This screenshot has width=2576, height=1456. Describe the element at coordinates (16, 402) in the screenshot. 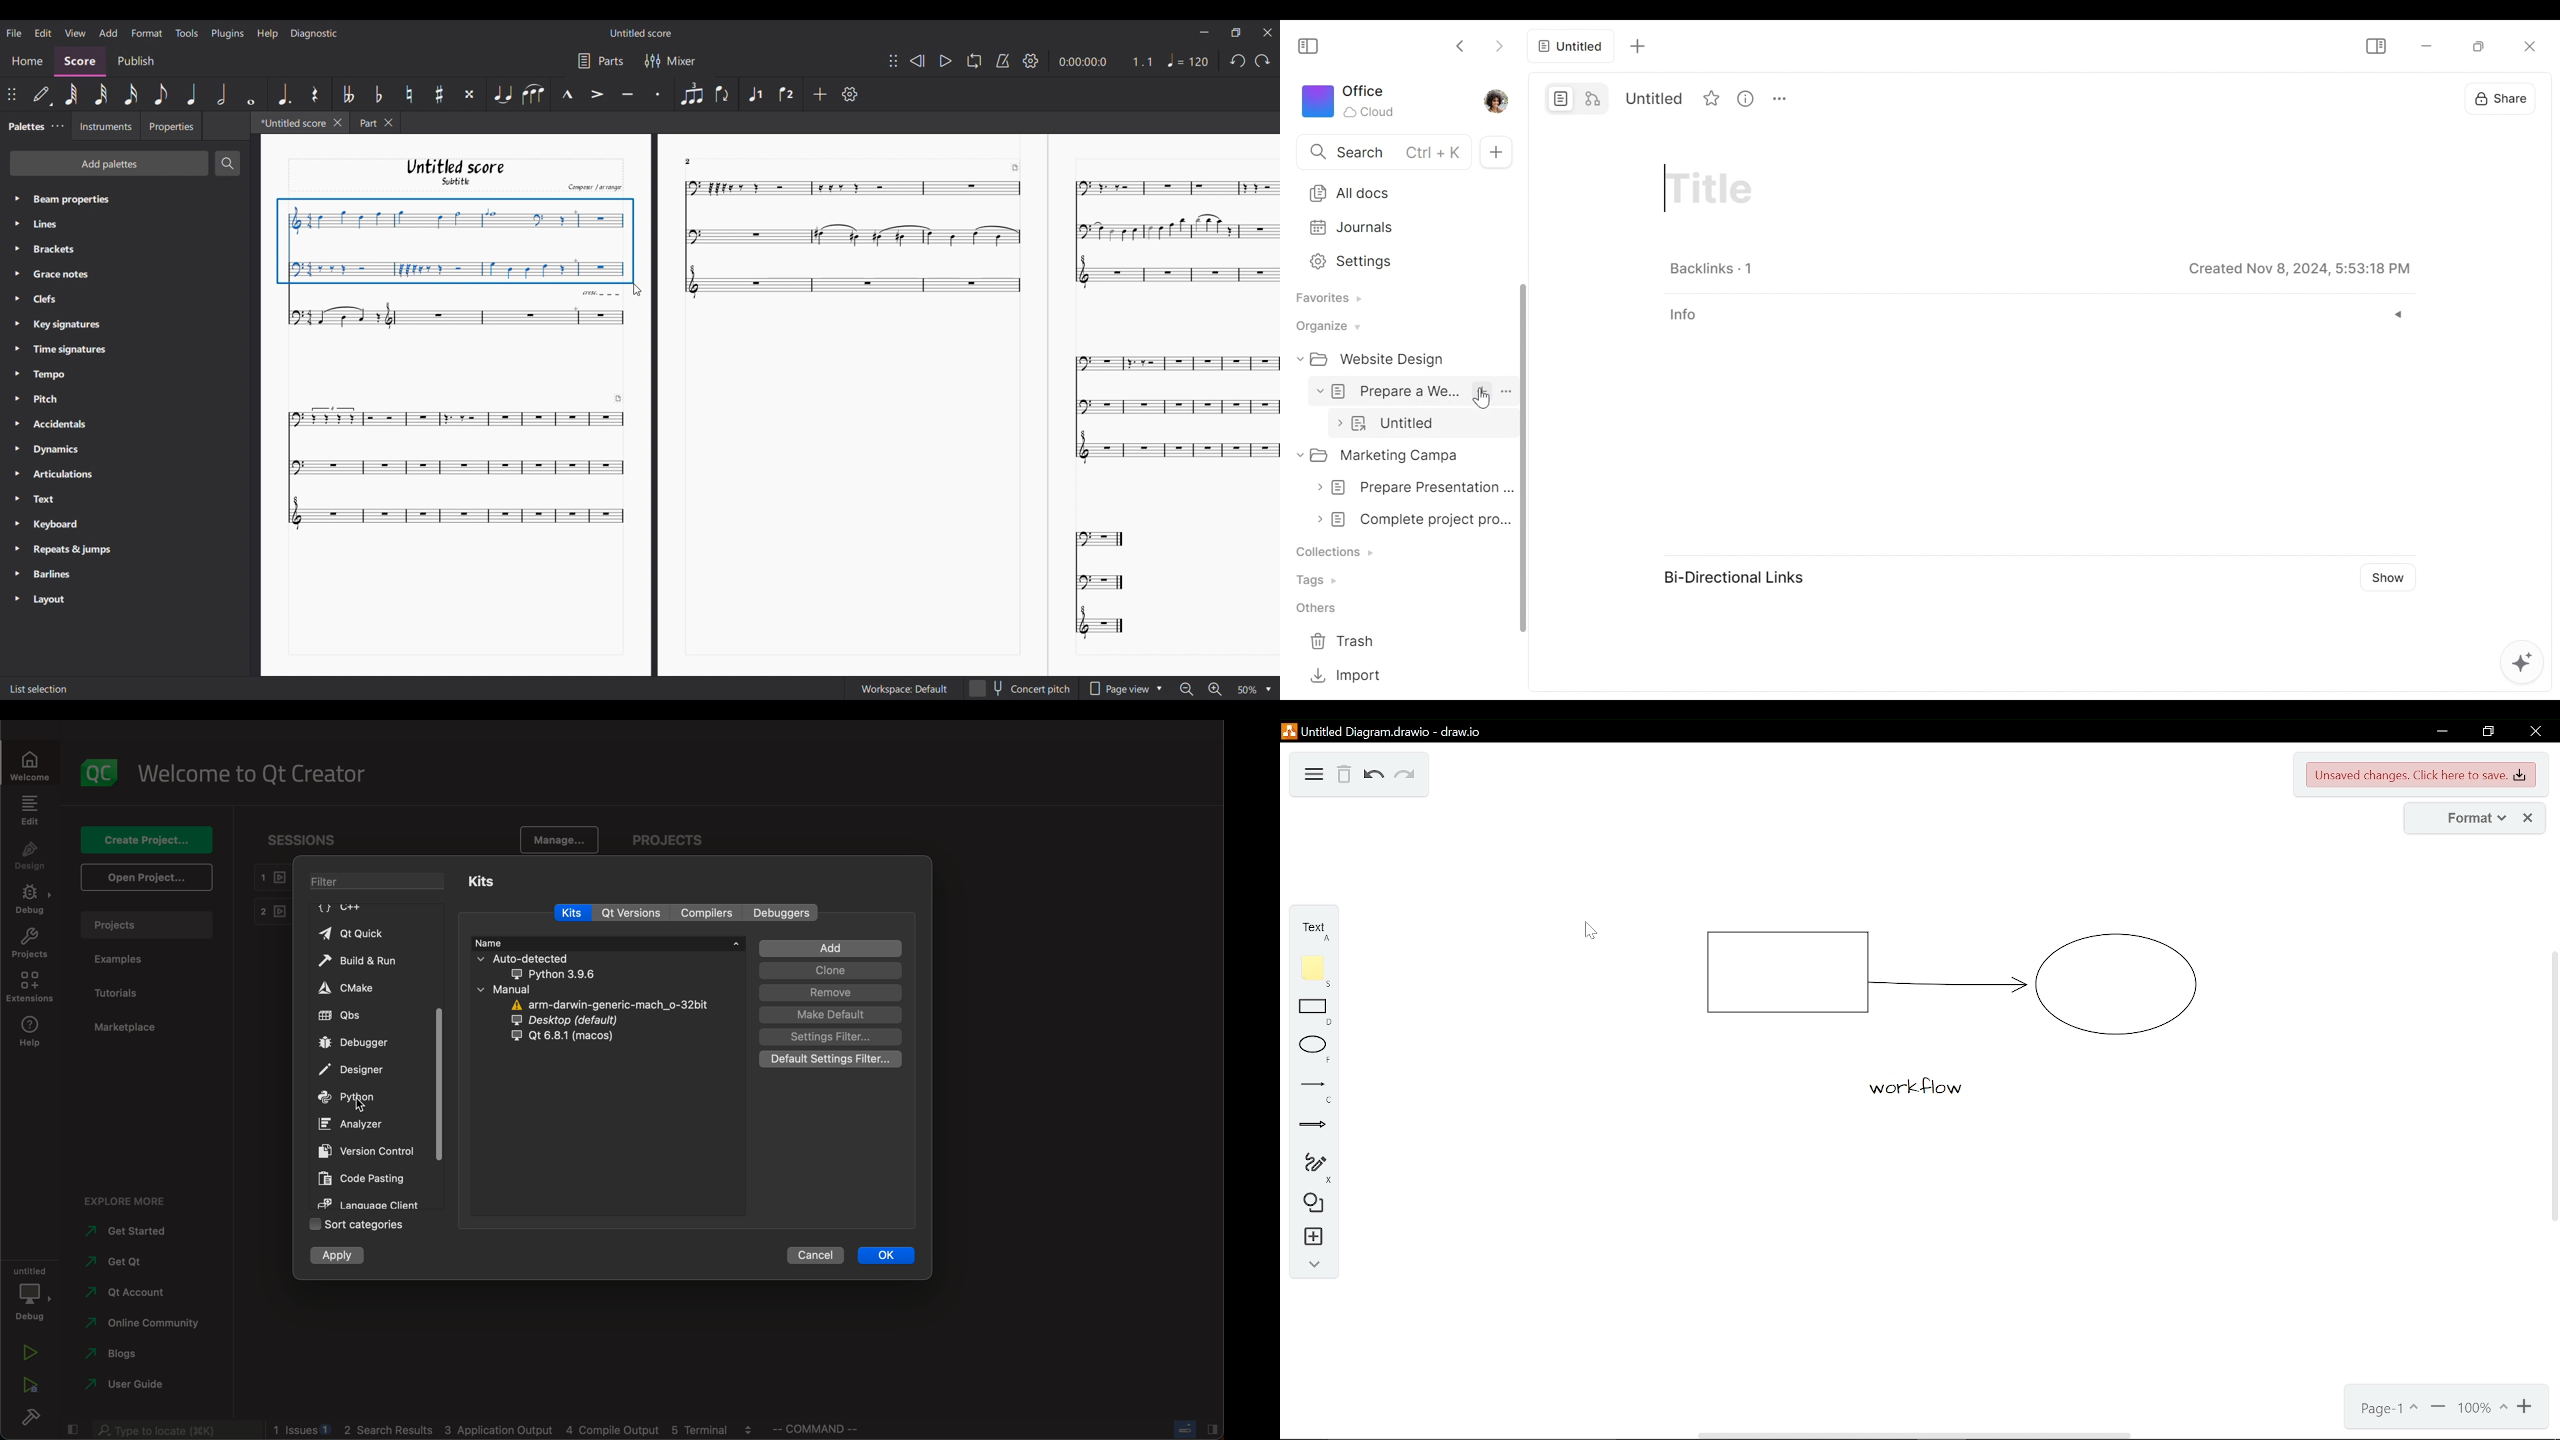

I see `` at that location.